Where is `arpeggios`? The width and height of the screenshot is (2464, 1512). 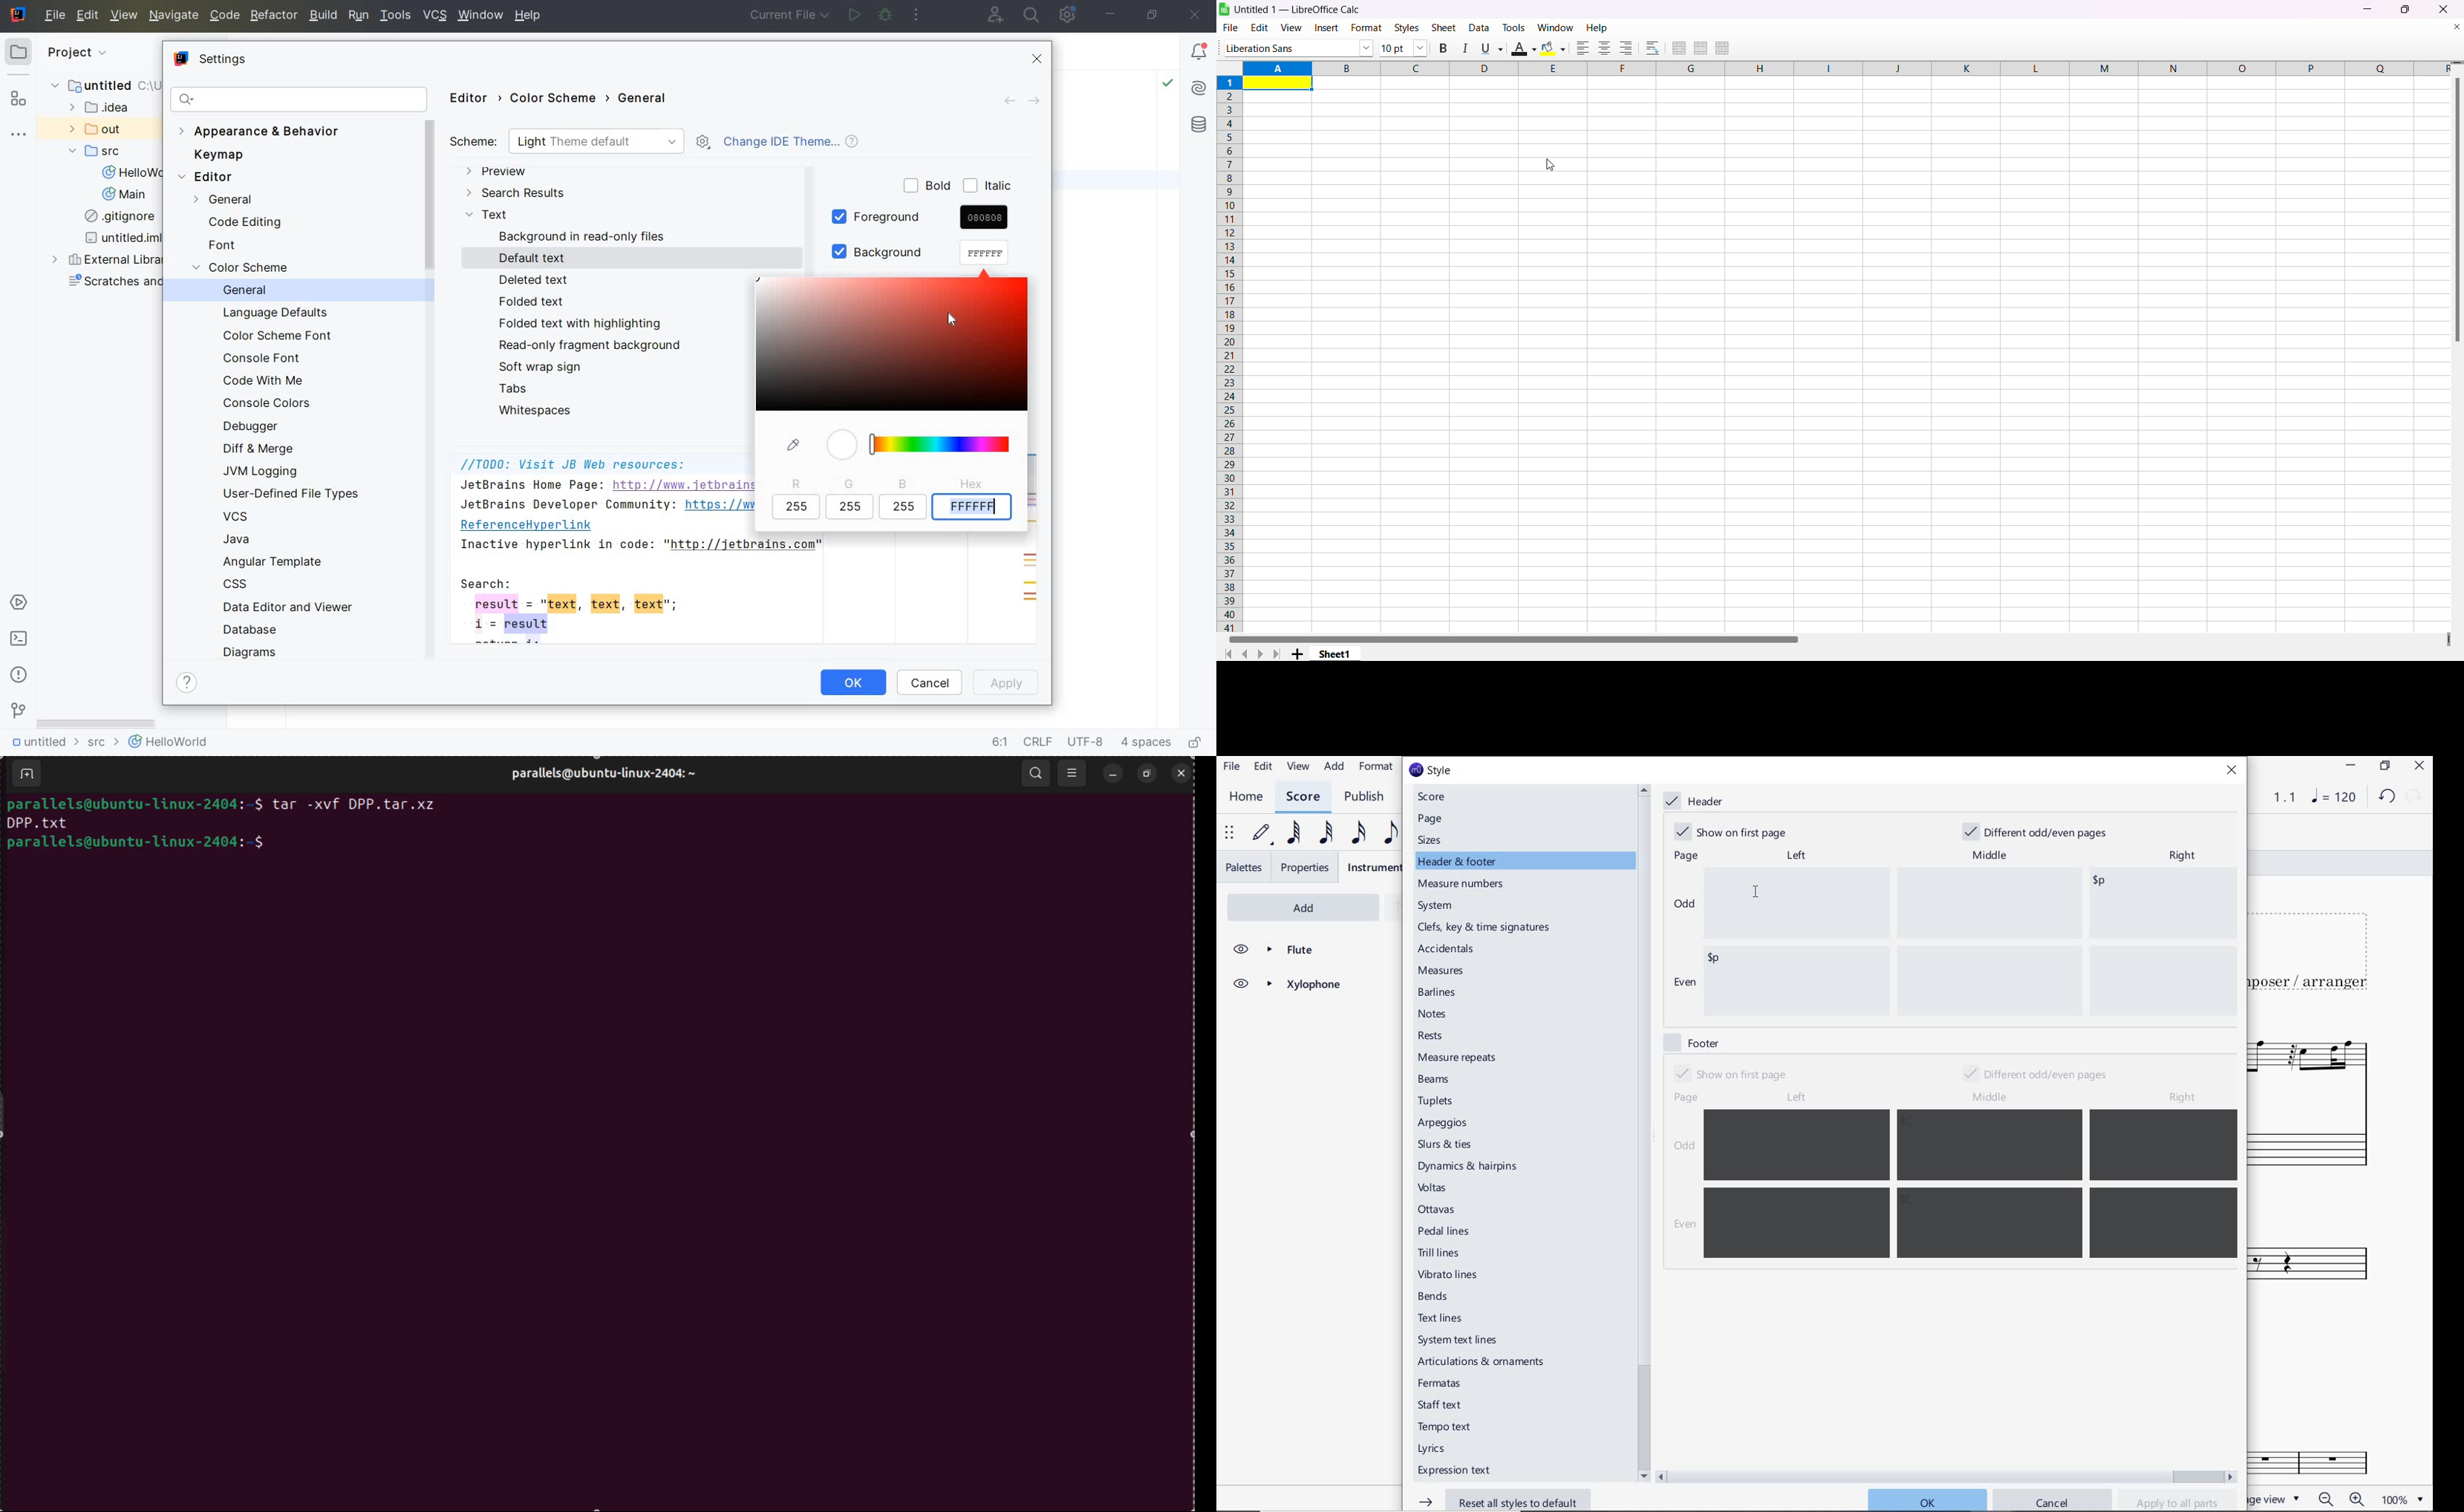
arpeggios is located at coordinates (1443, 1124).